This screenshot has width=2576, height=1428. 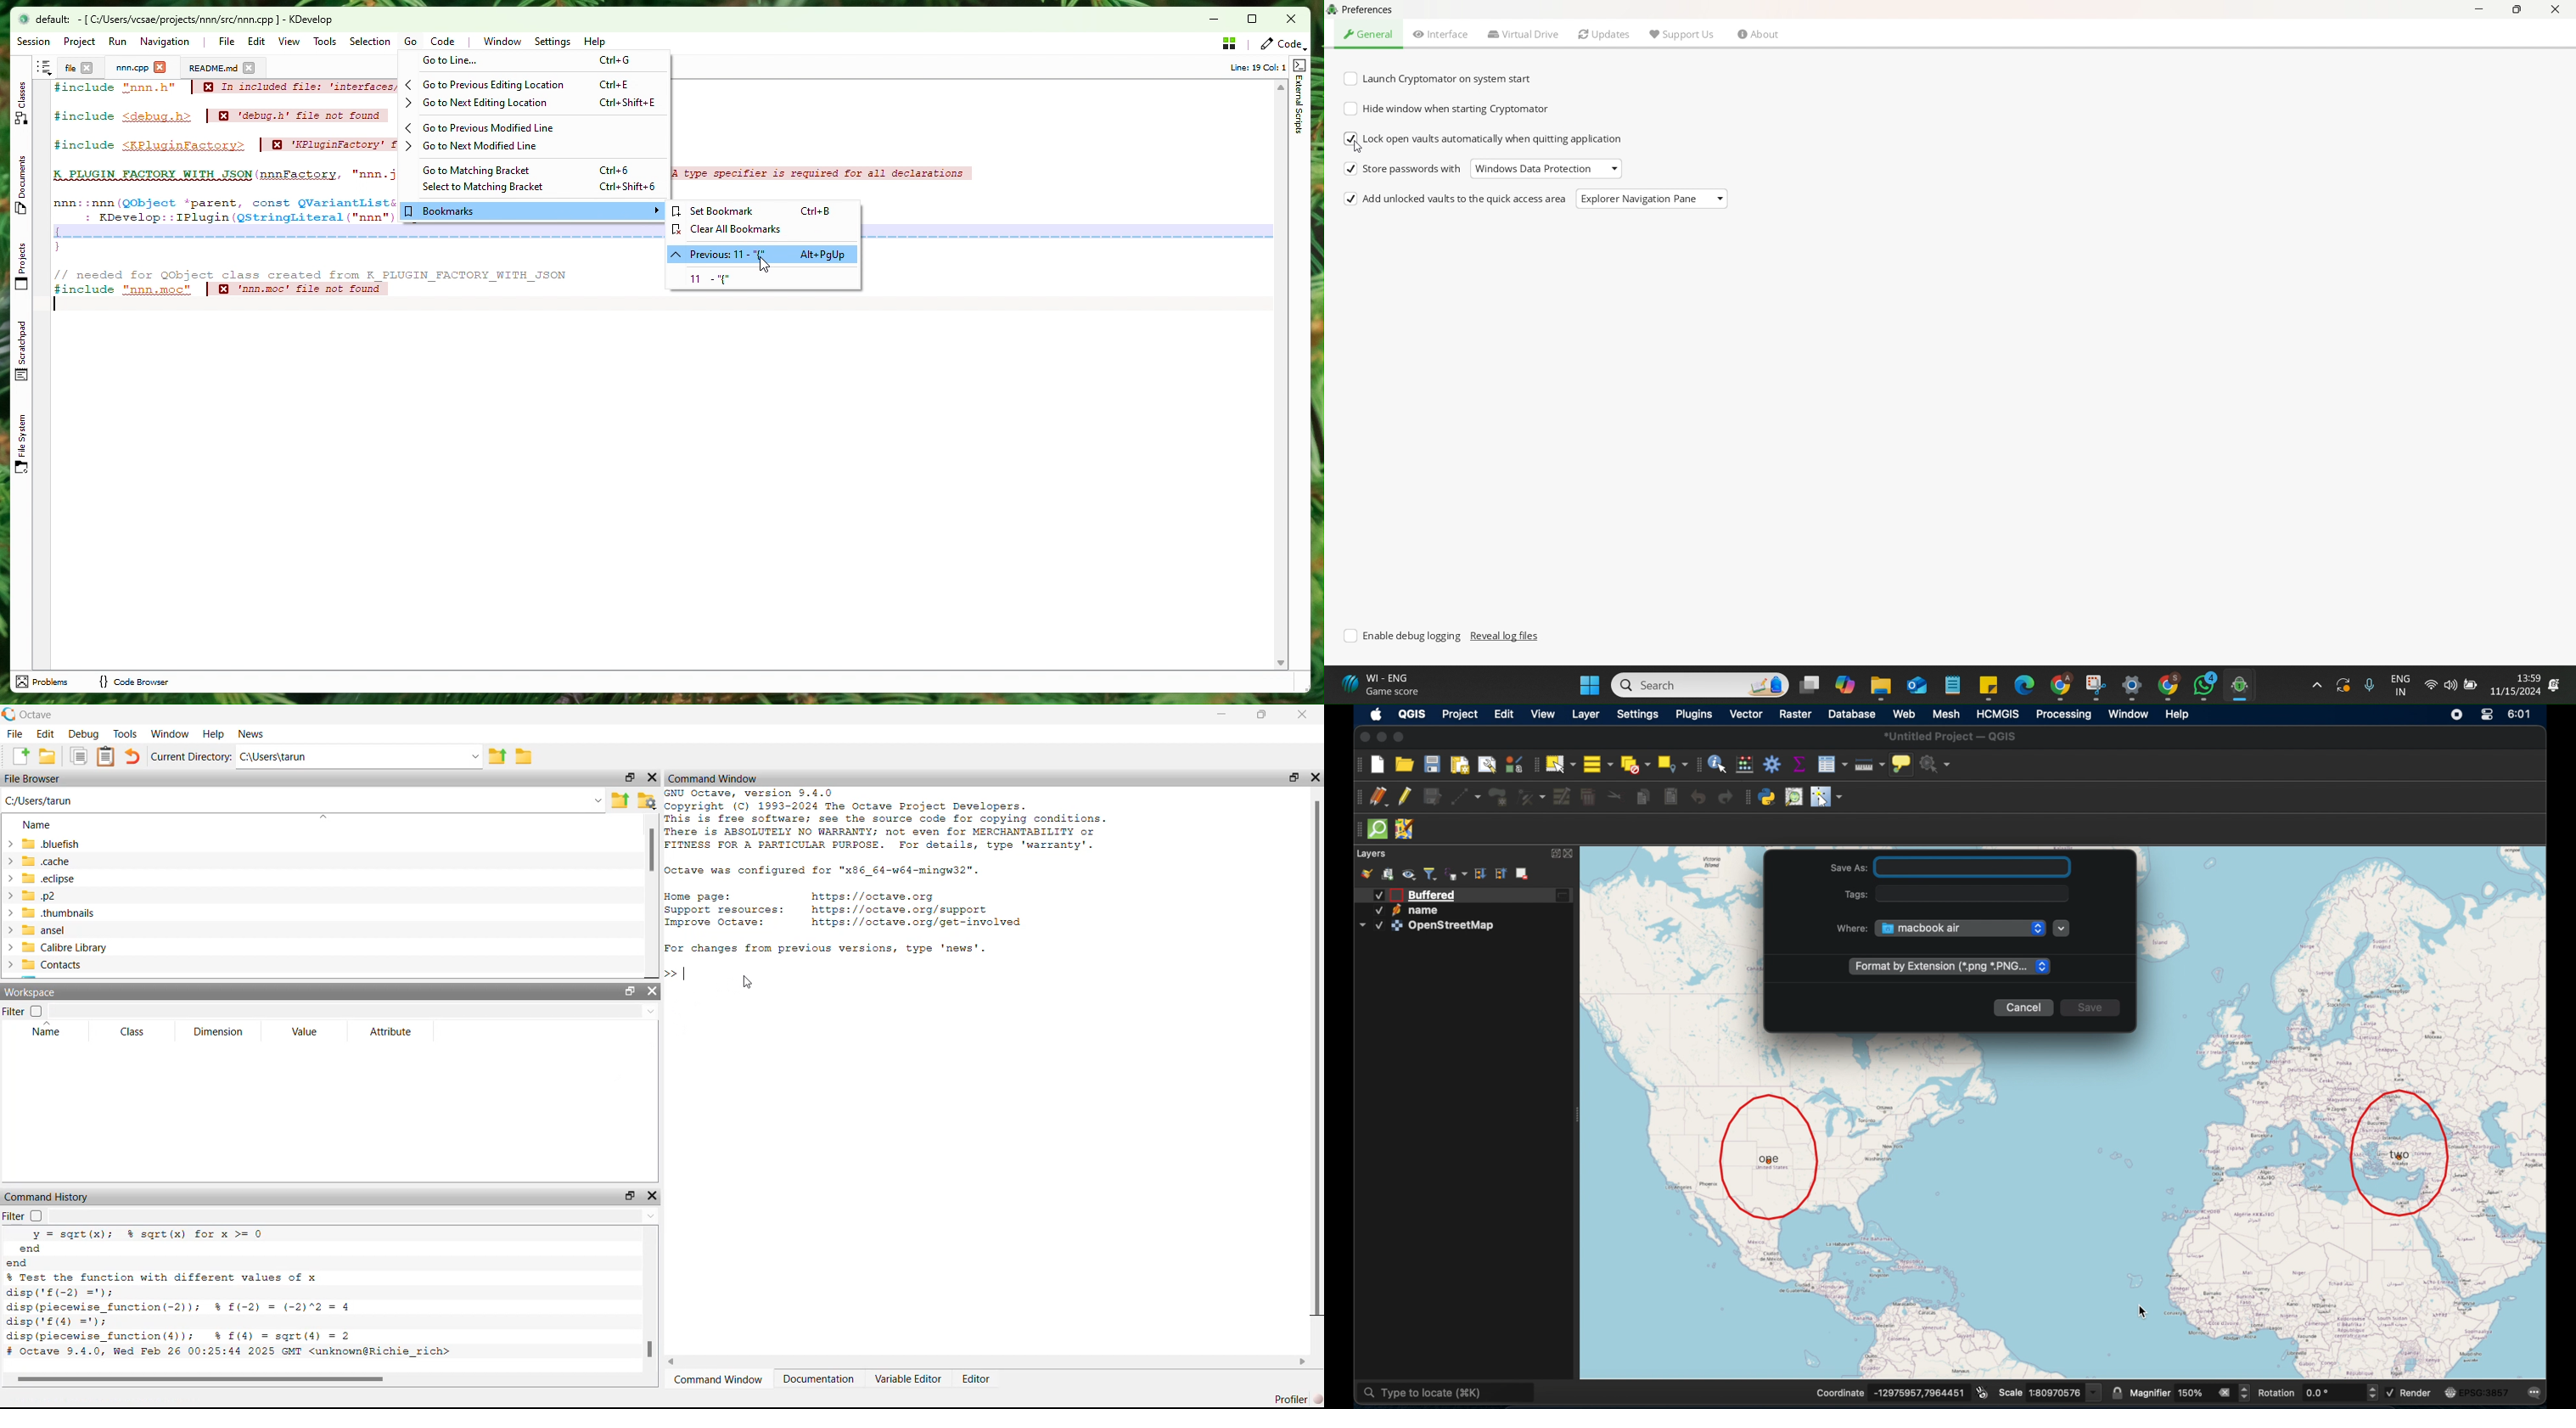 What do you see at coordinates (42, 880) in the screenshot?
I see `> eclipse` at bounding box center [42, 880].